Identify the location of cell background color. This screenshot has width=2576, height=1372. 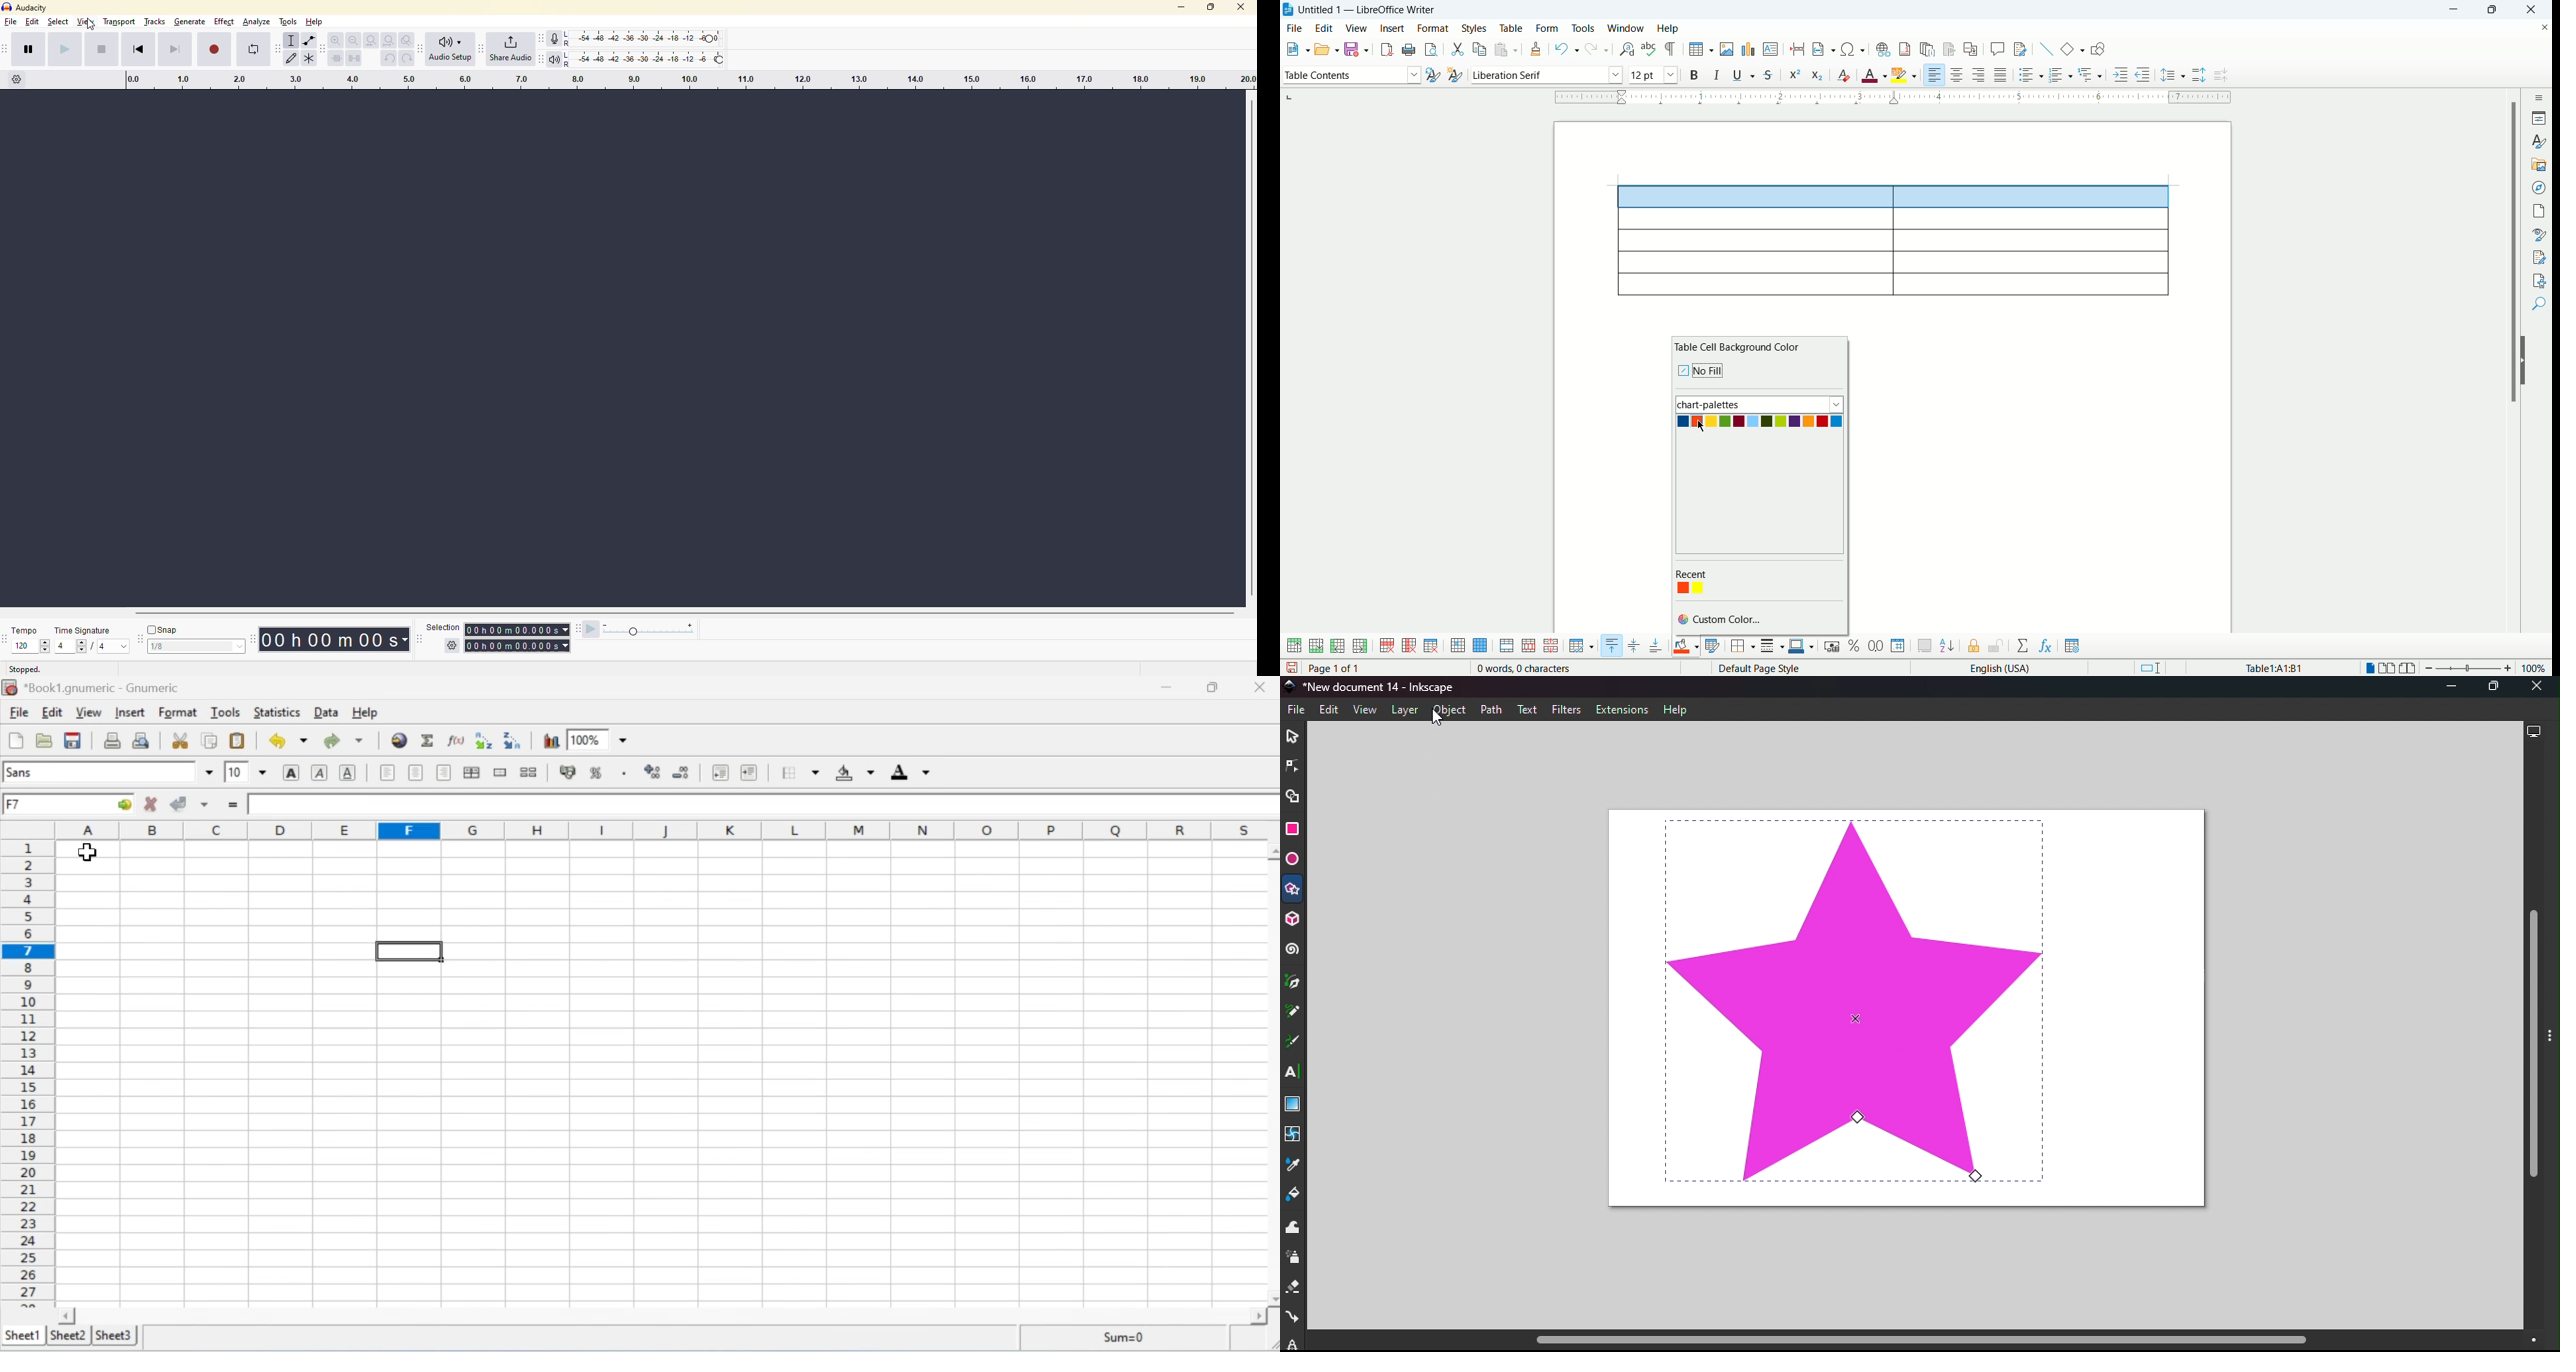
(1686, 645).